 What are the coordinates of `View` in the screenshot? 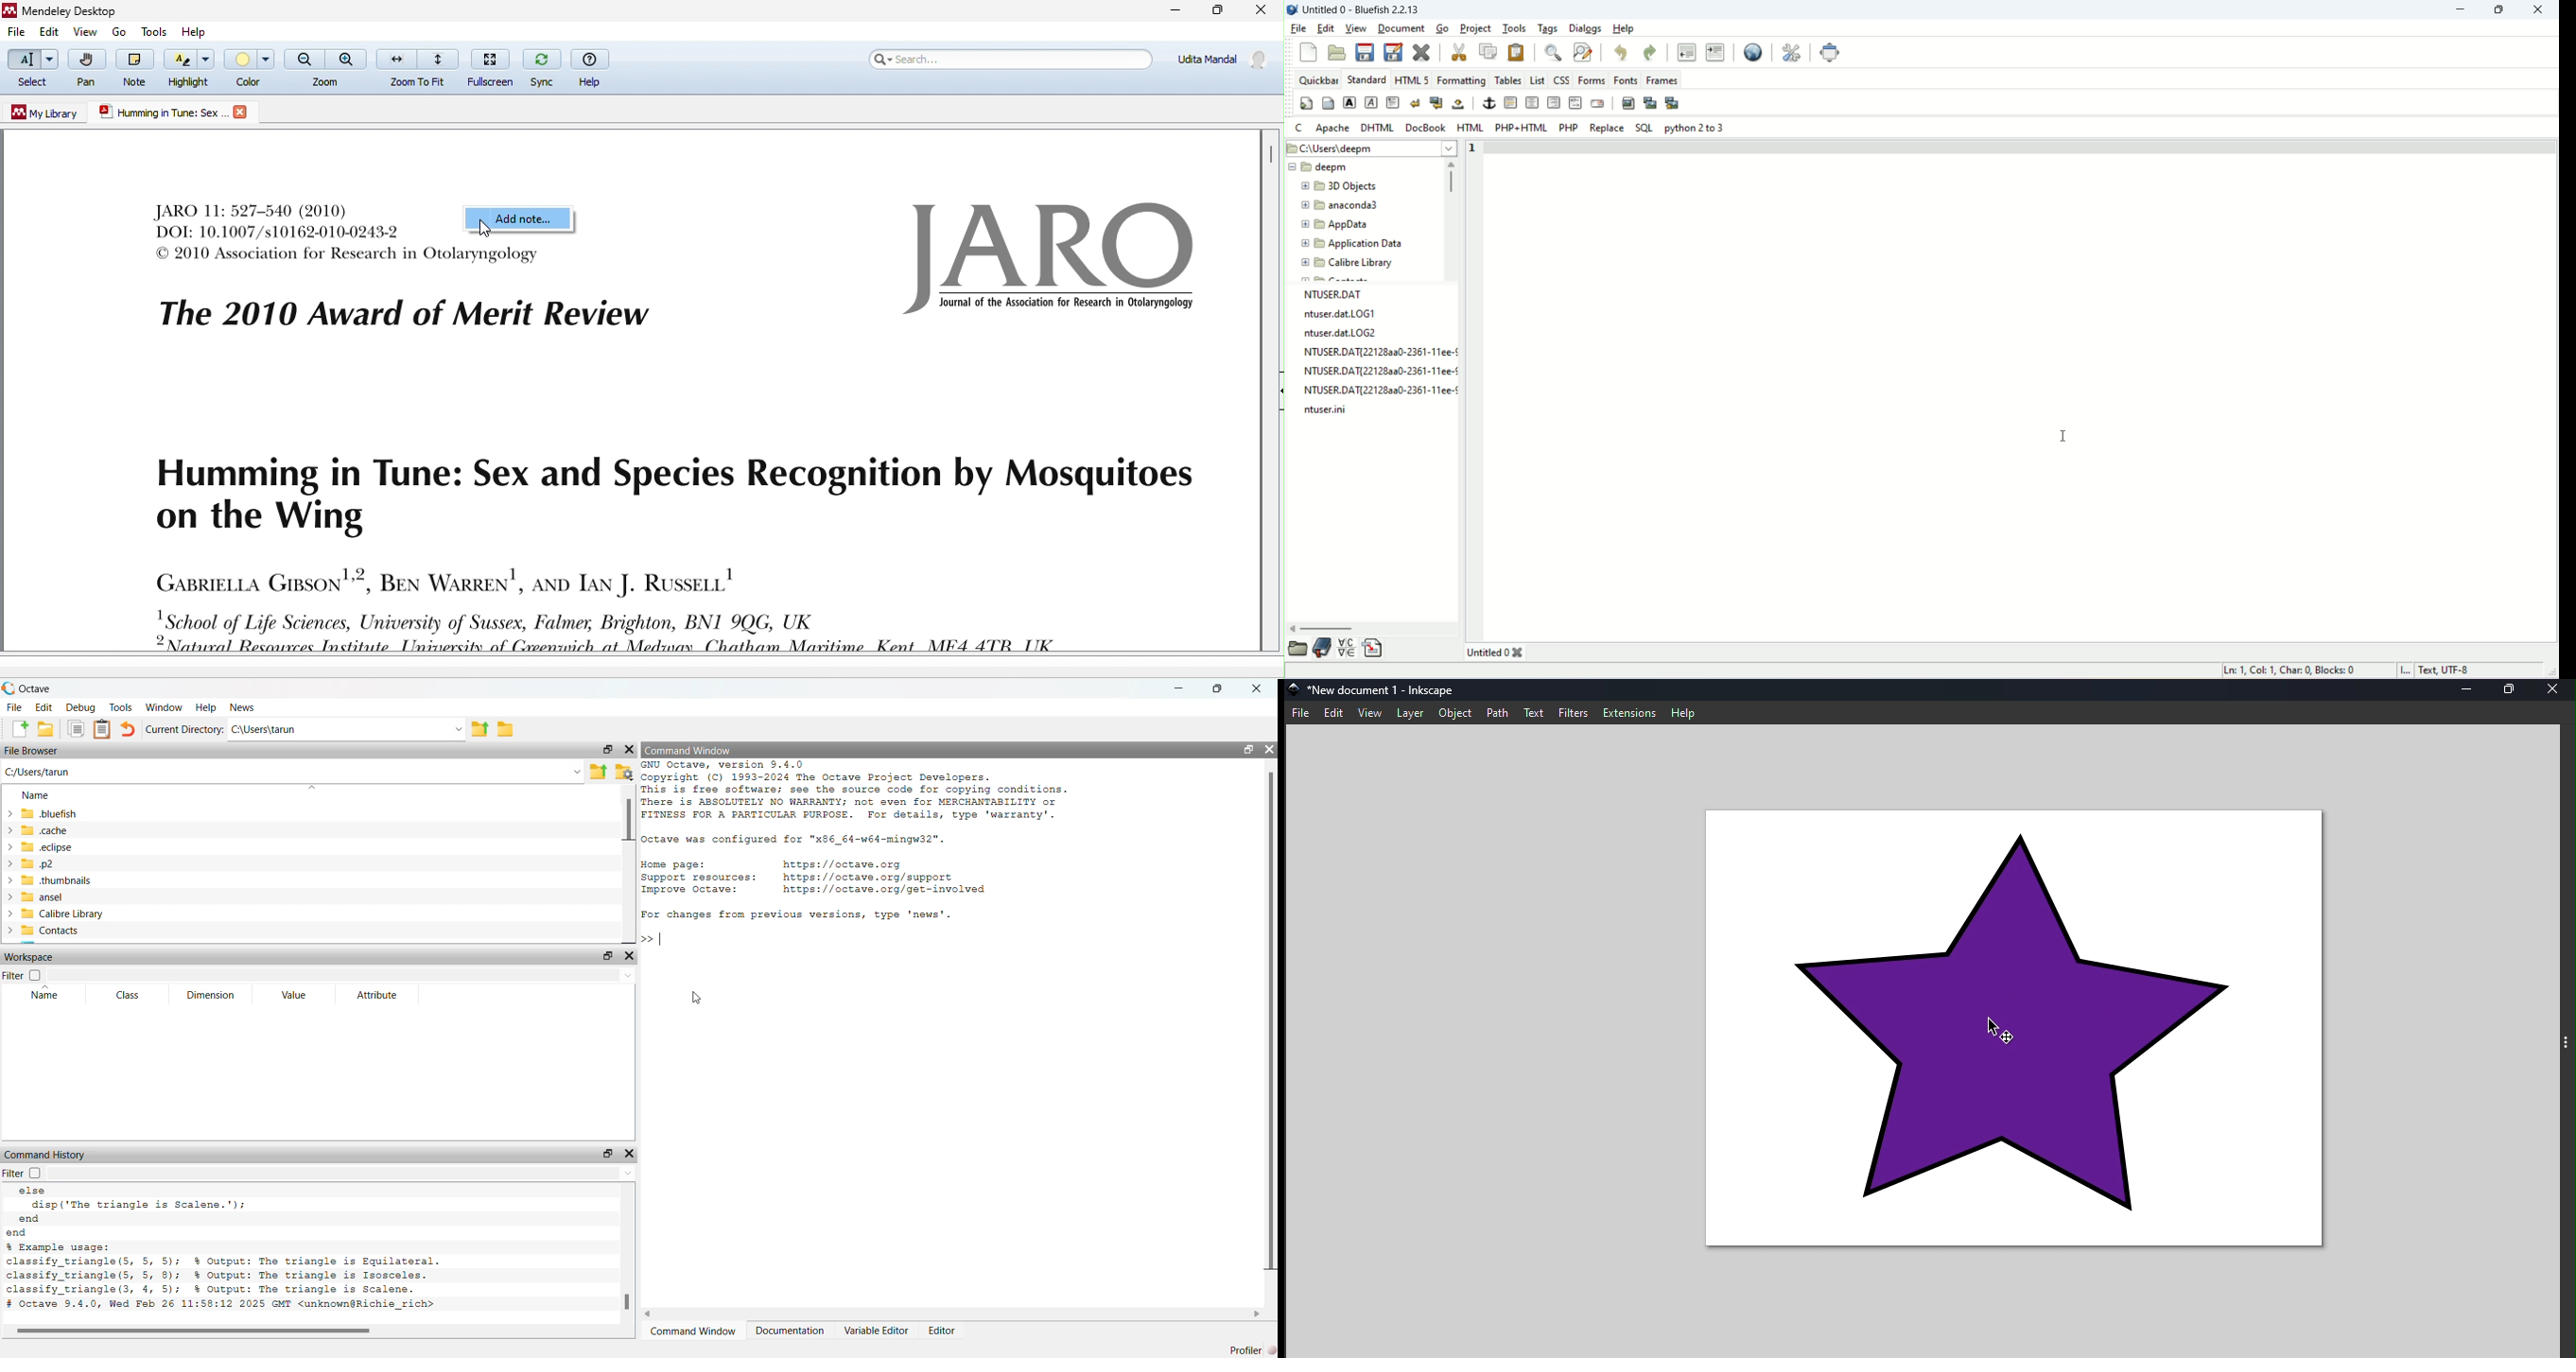 It's located at (1368, 712).